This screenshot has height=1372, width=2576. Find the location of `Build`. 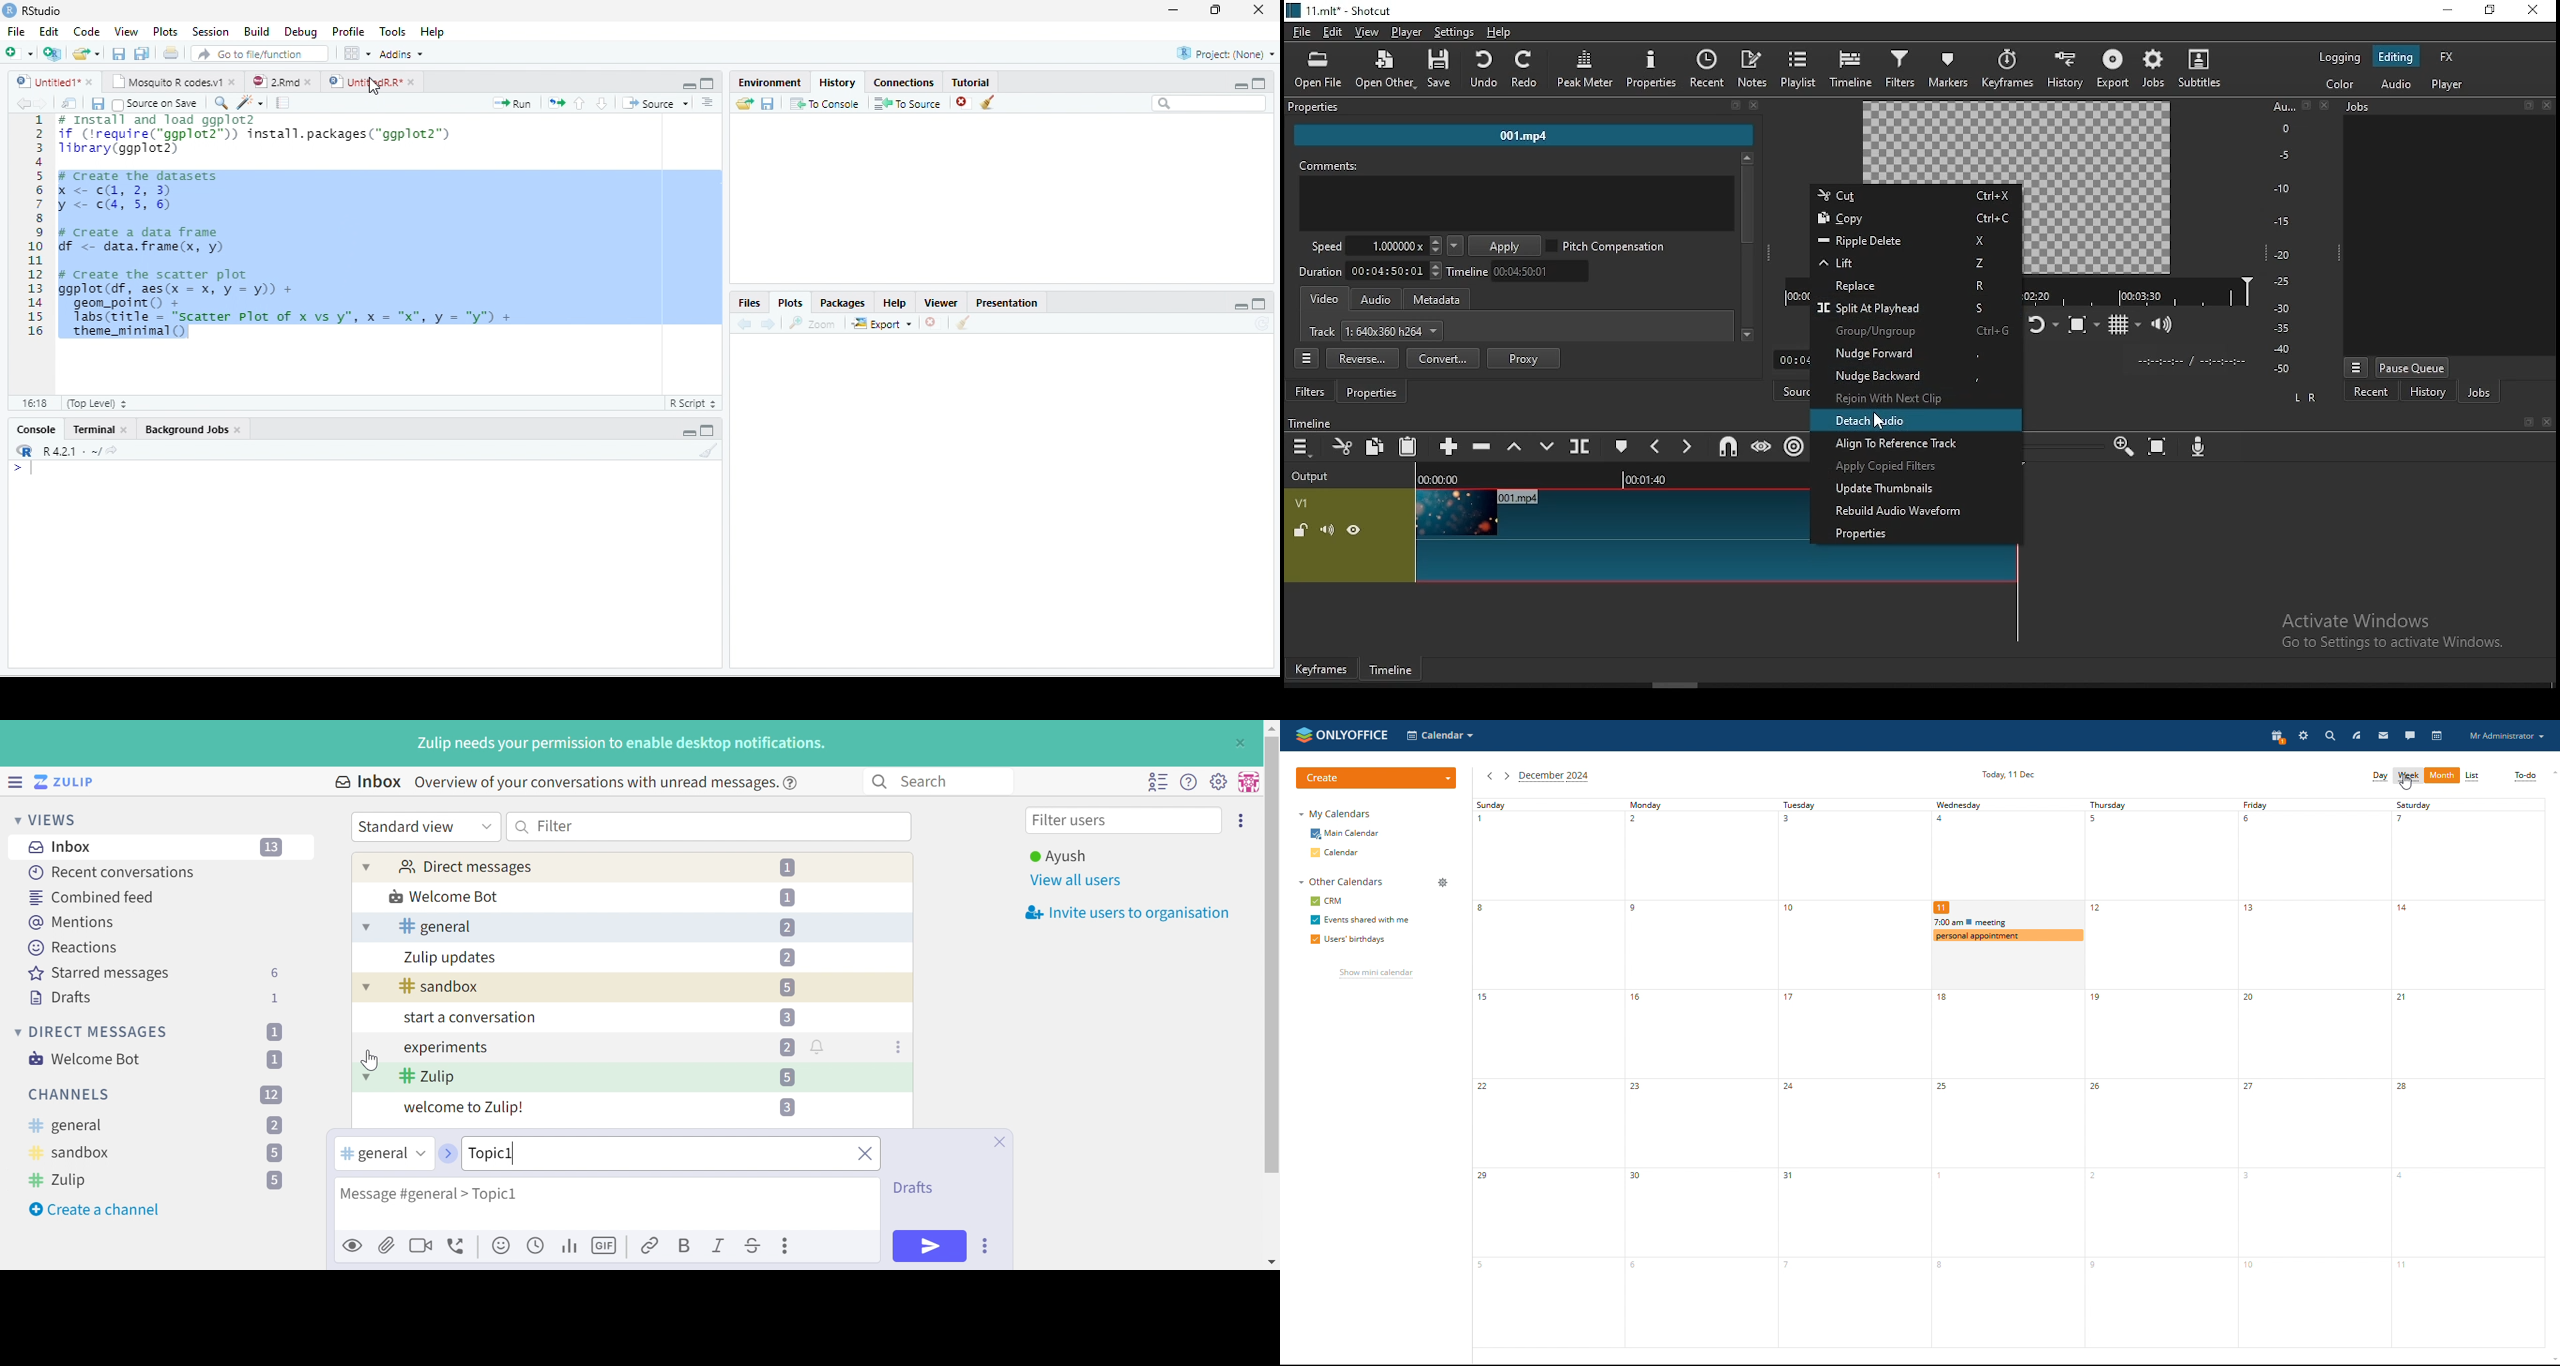

Build is located at coordinates (255, 30).